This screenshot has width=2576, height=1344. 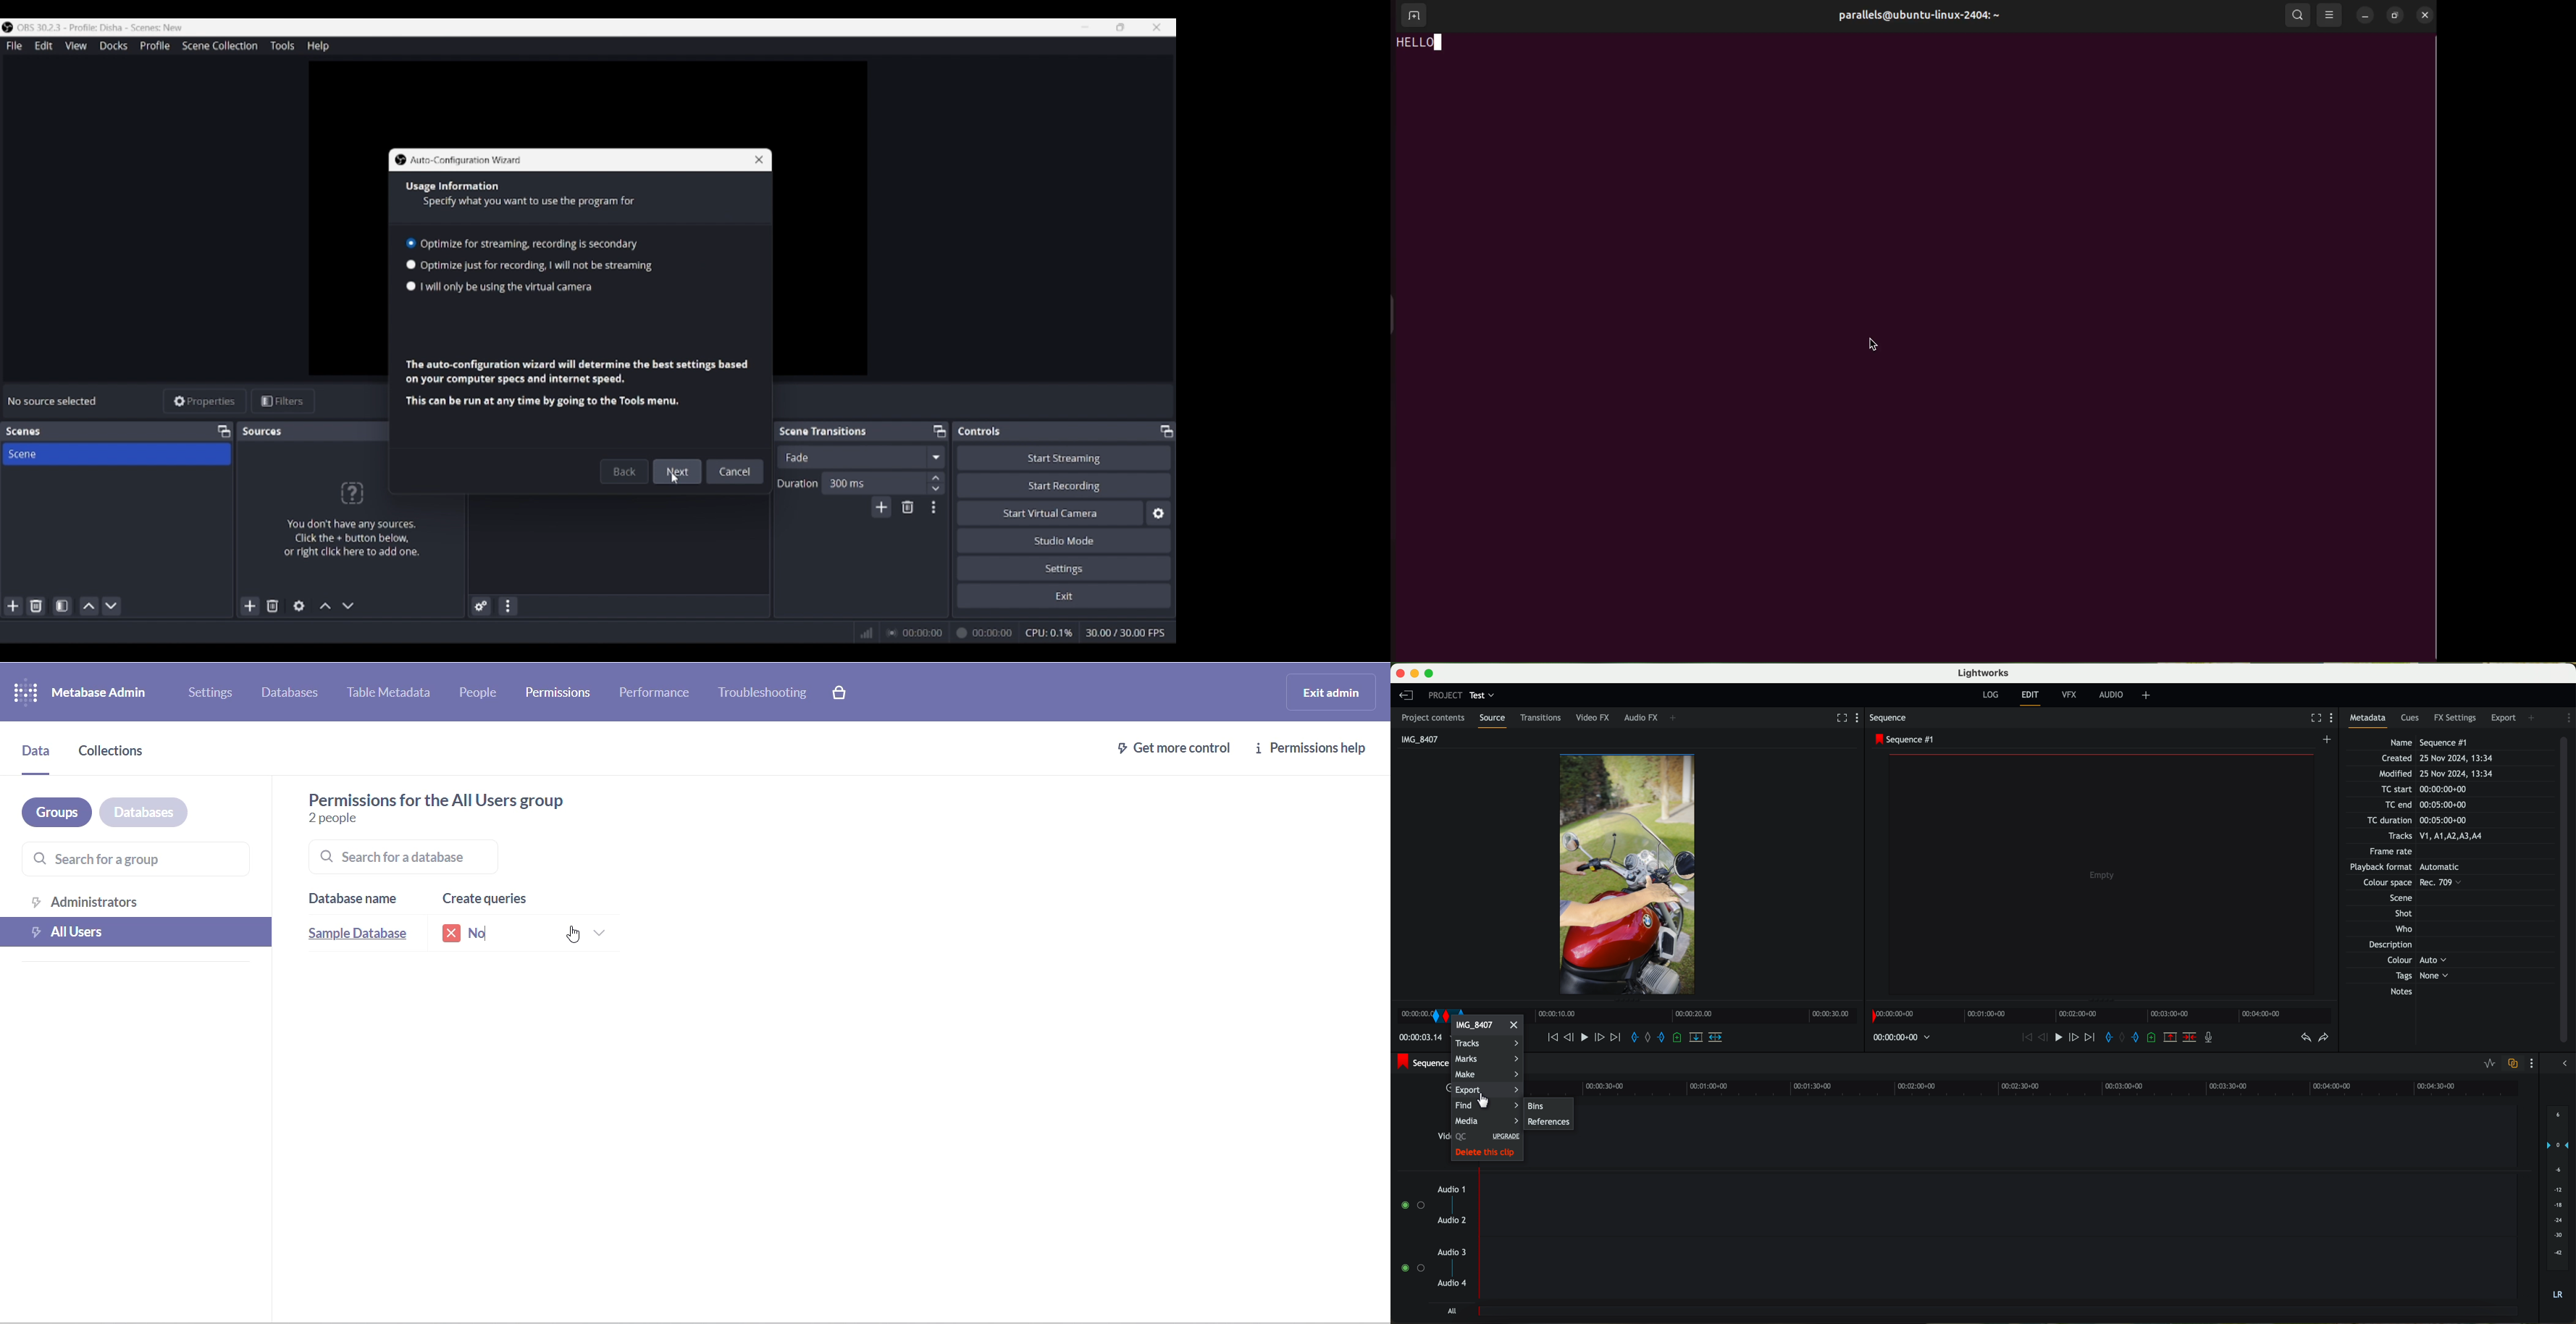 I want to click on Edit menu, so click(x=43, y=46).